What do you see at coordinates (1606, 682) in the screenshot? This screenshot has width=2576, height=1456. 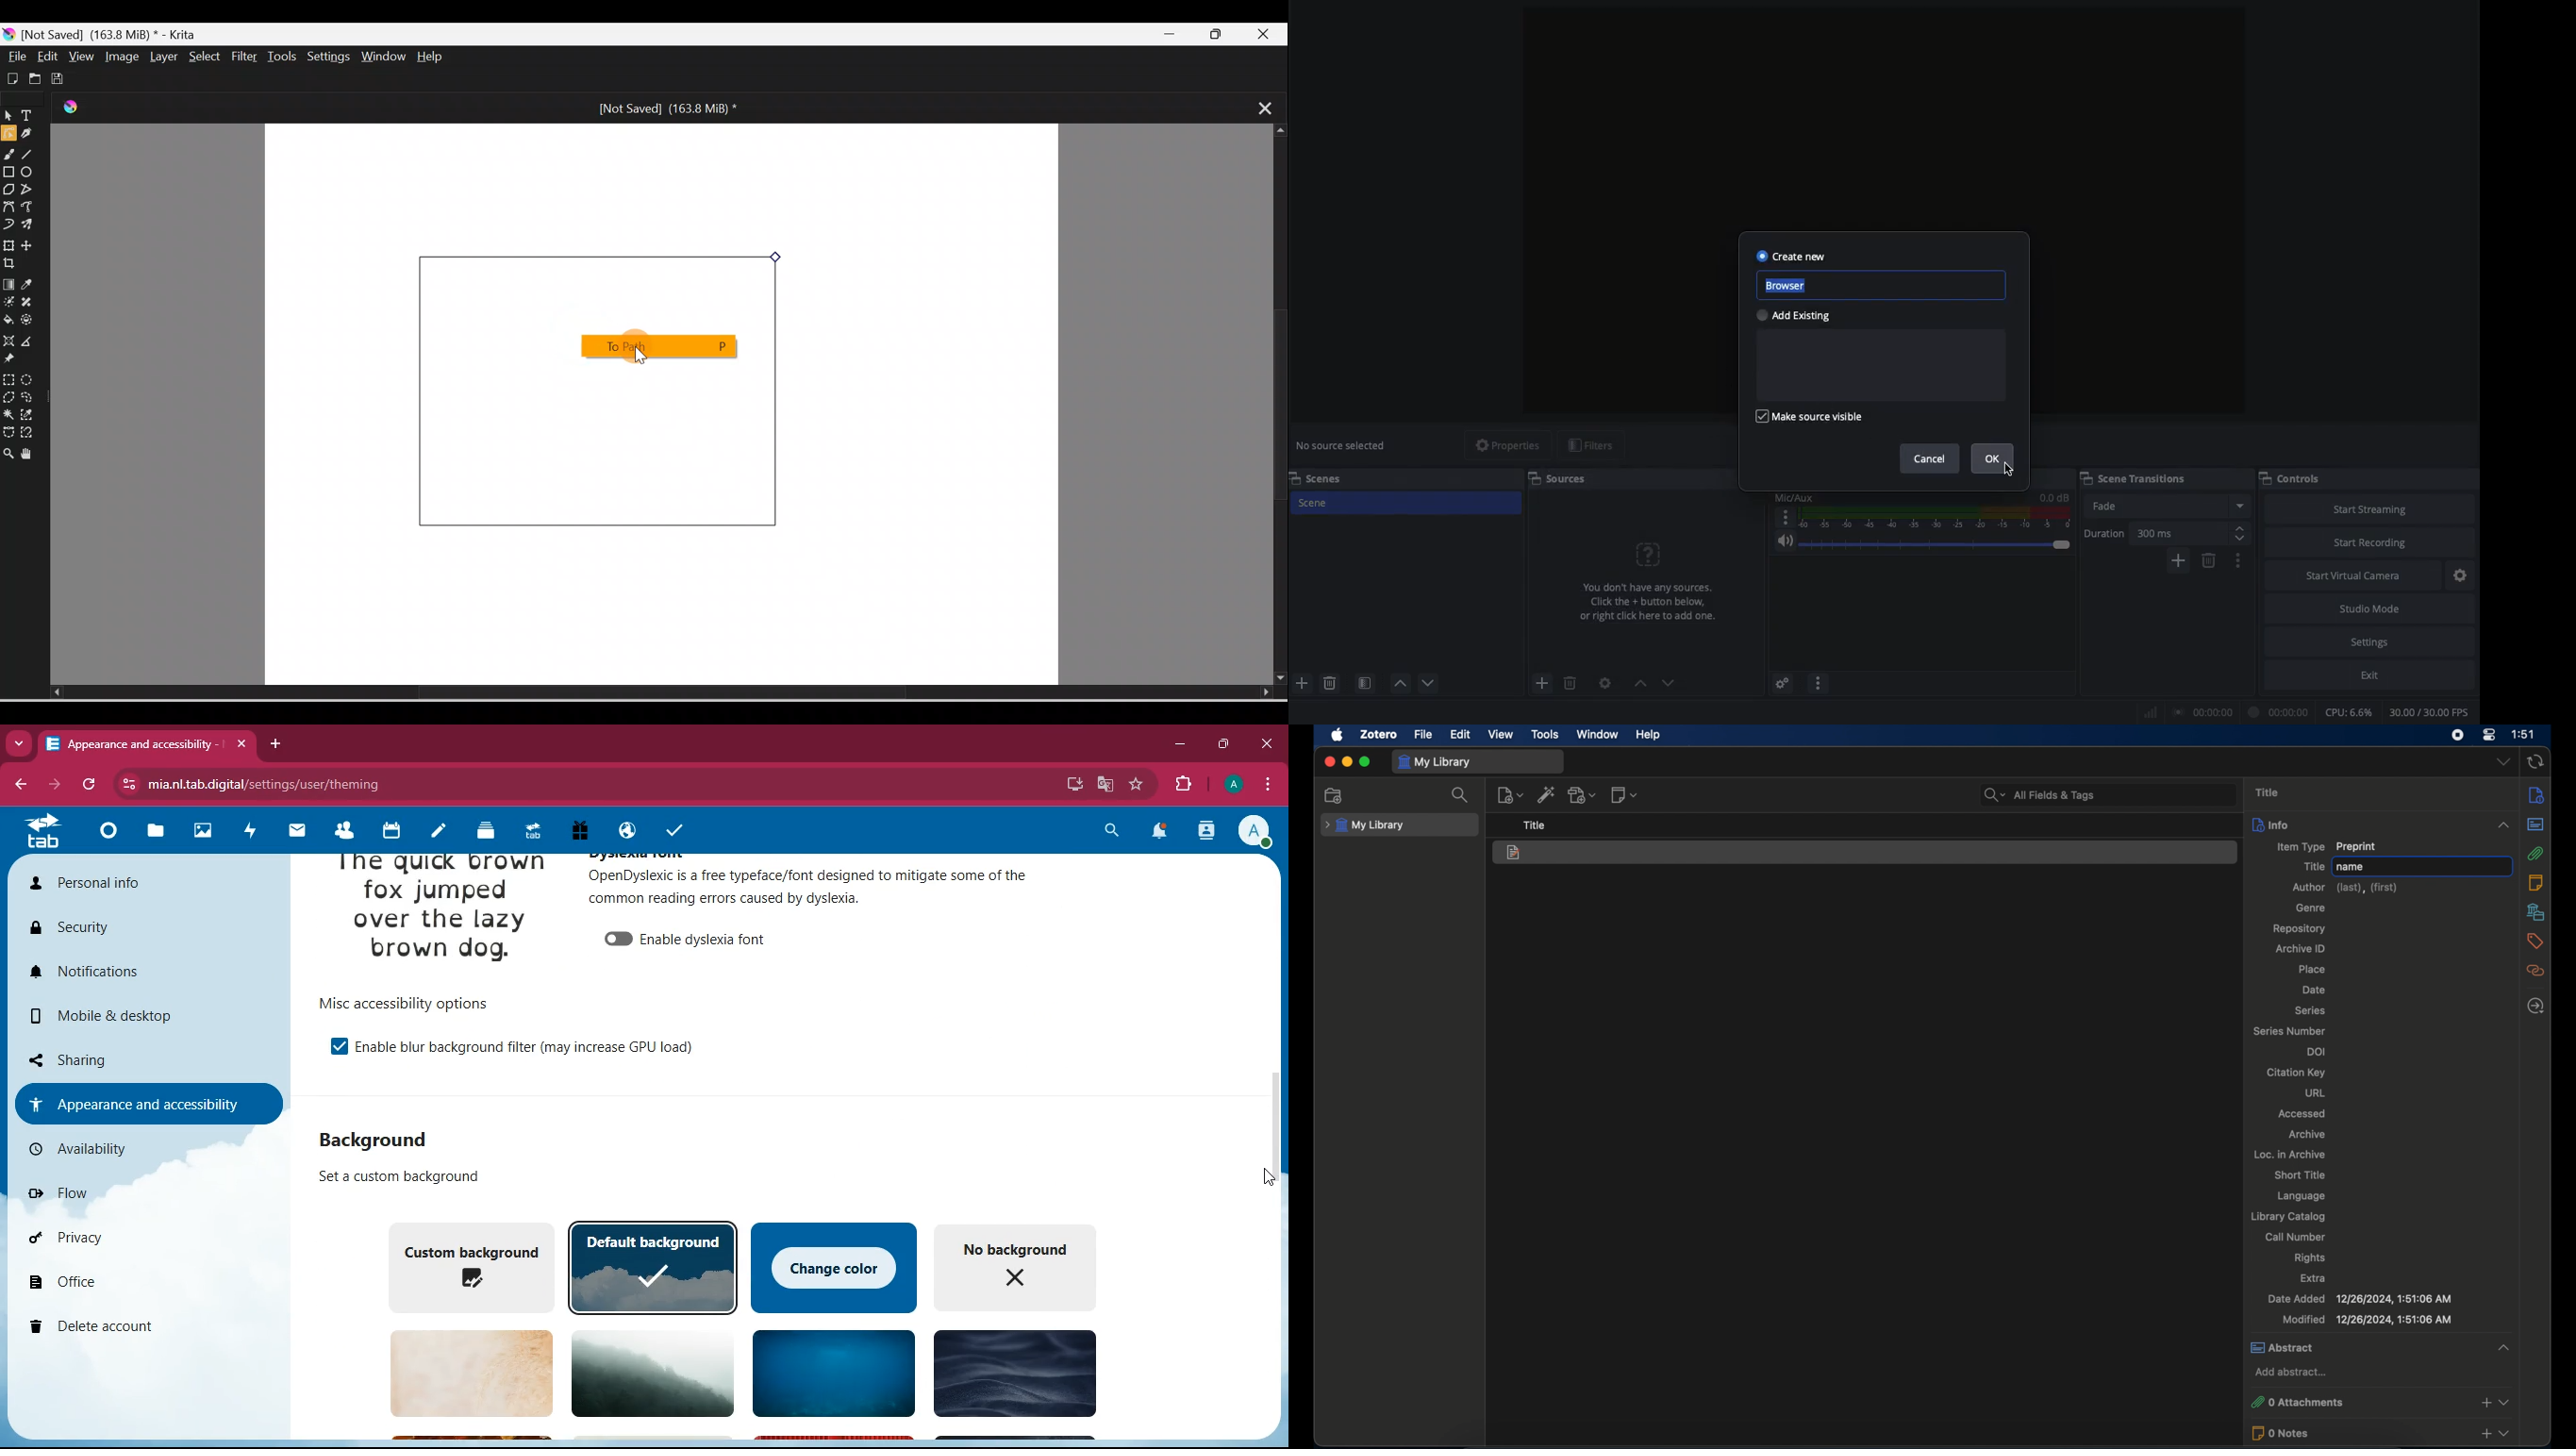 I see `Source preference` at bounding box center [1606, 682].